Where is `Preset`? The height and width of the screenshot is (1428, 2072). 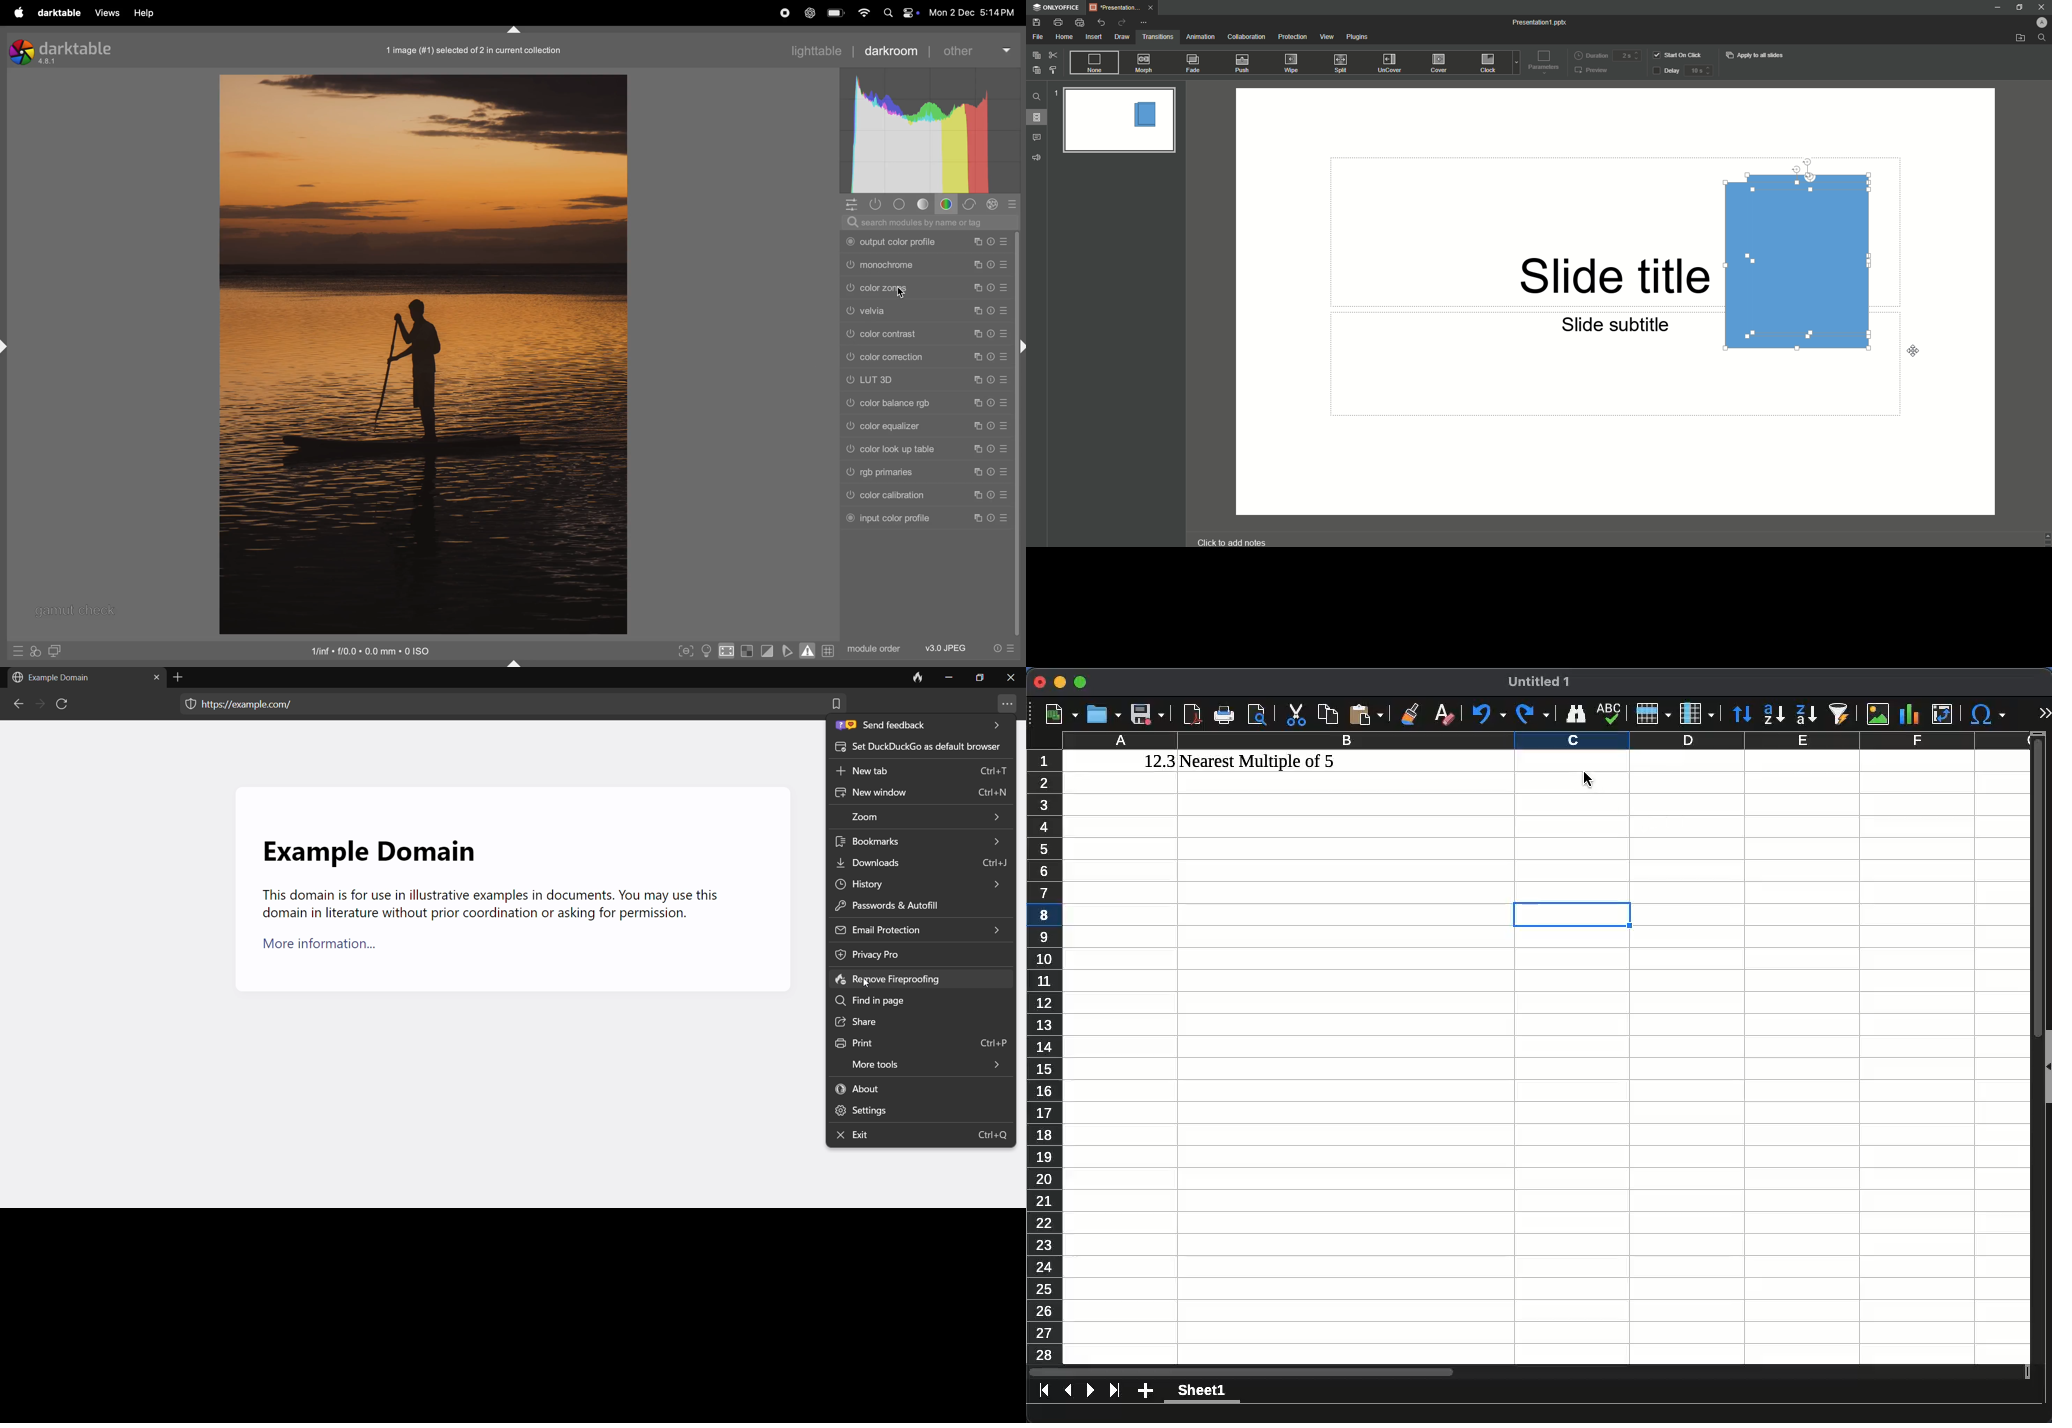 Preset is located at coordinates (1004, 426).